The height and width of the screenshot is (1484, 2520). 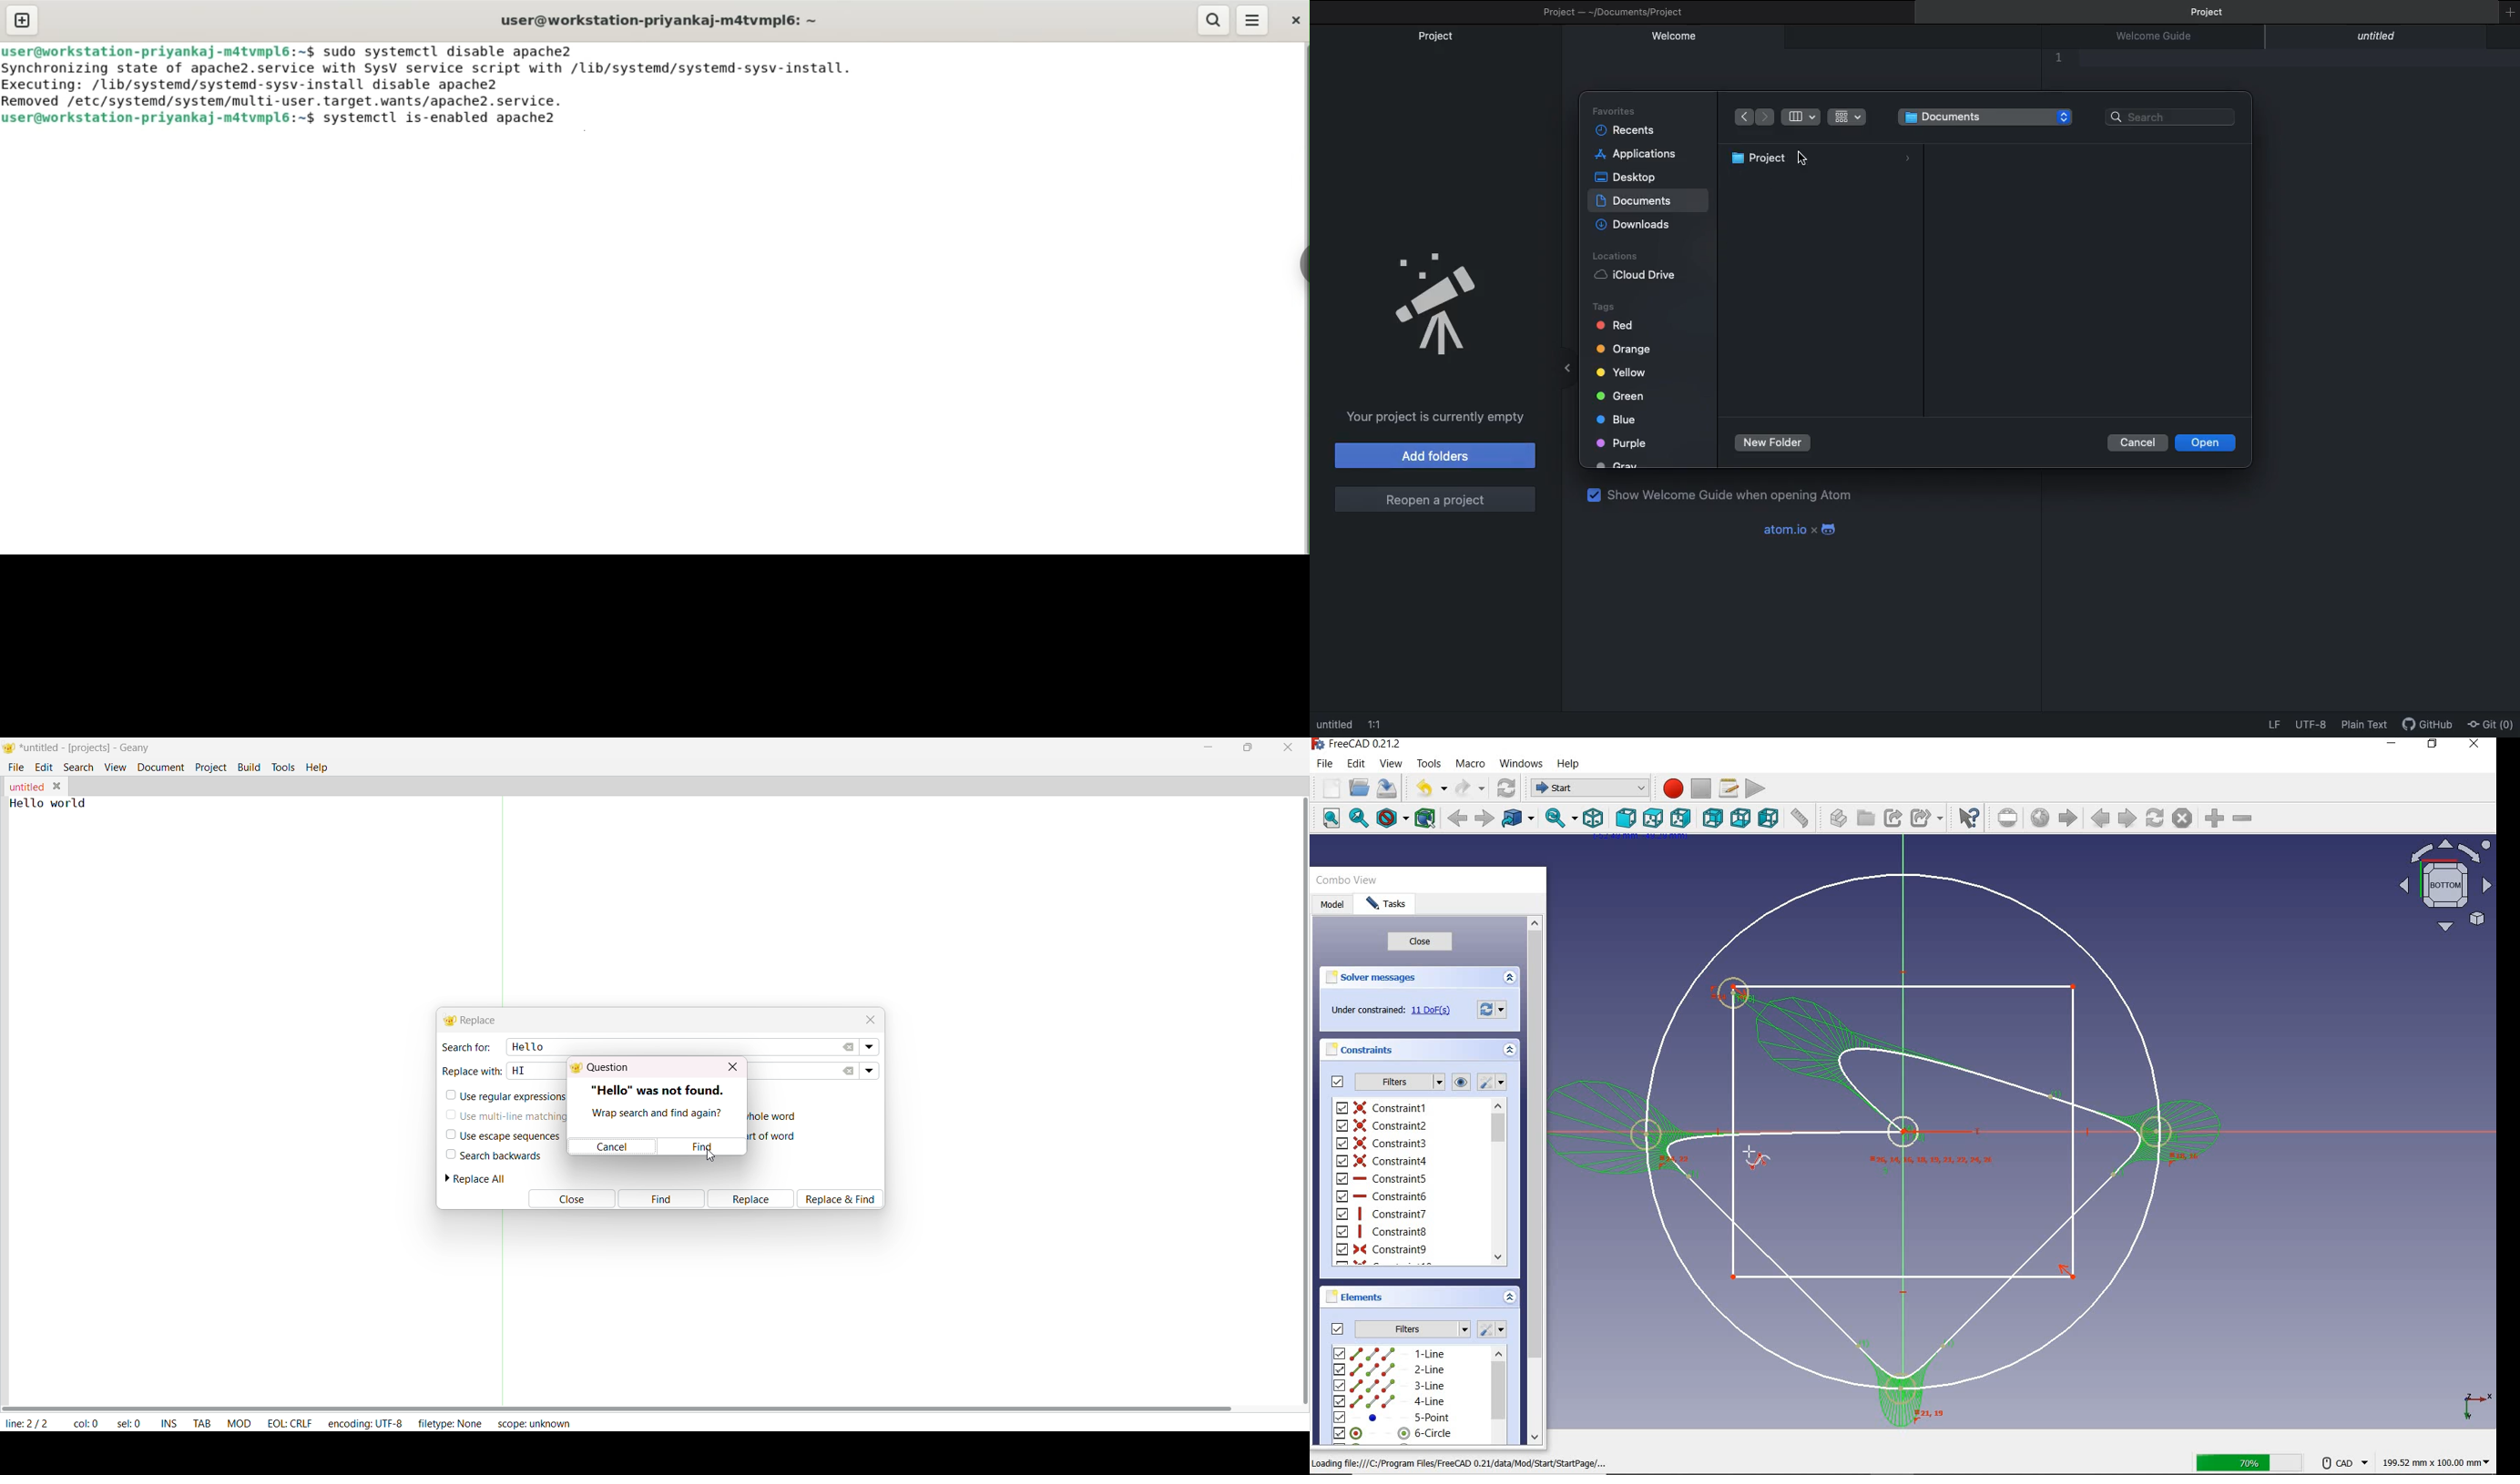 What do you see at coordinates (1968, 818) in the screenshot?
I see `what's this?` at bounding box center [1968, 818].